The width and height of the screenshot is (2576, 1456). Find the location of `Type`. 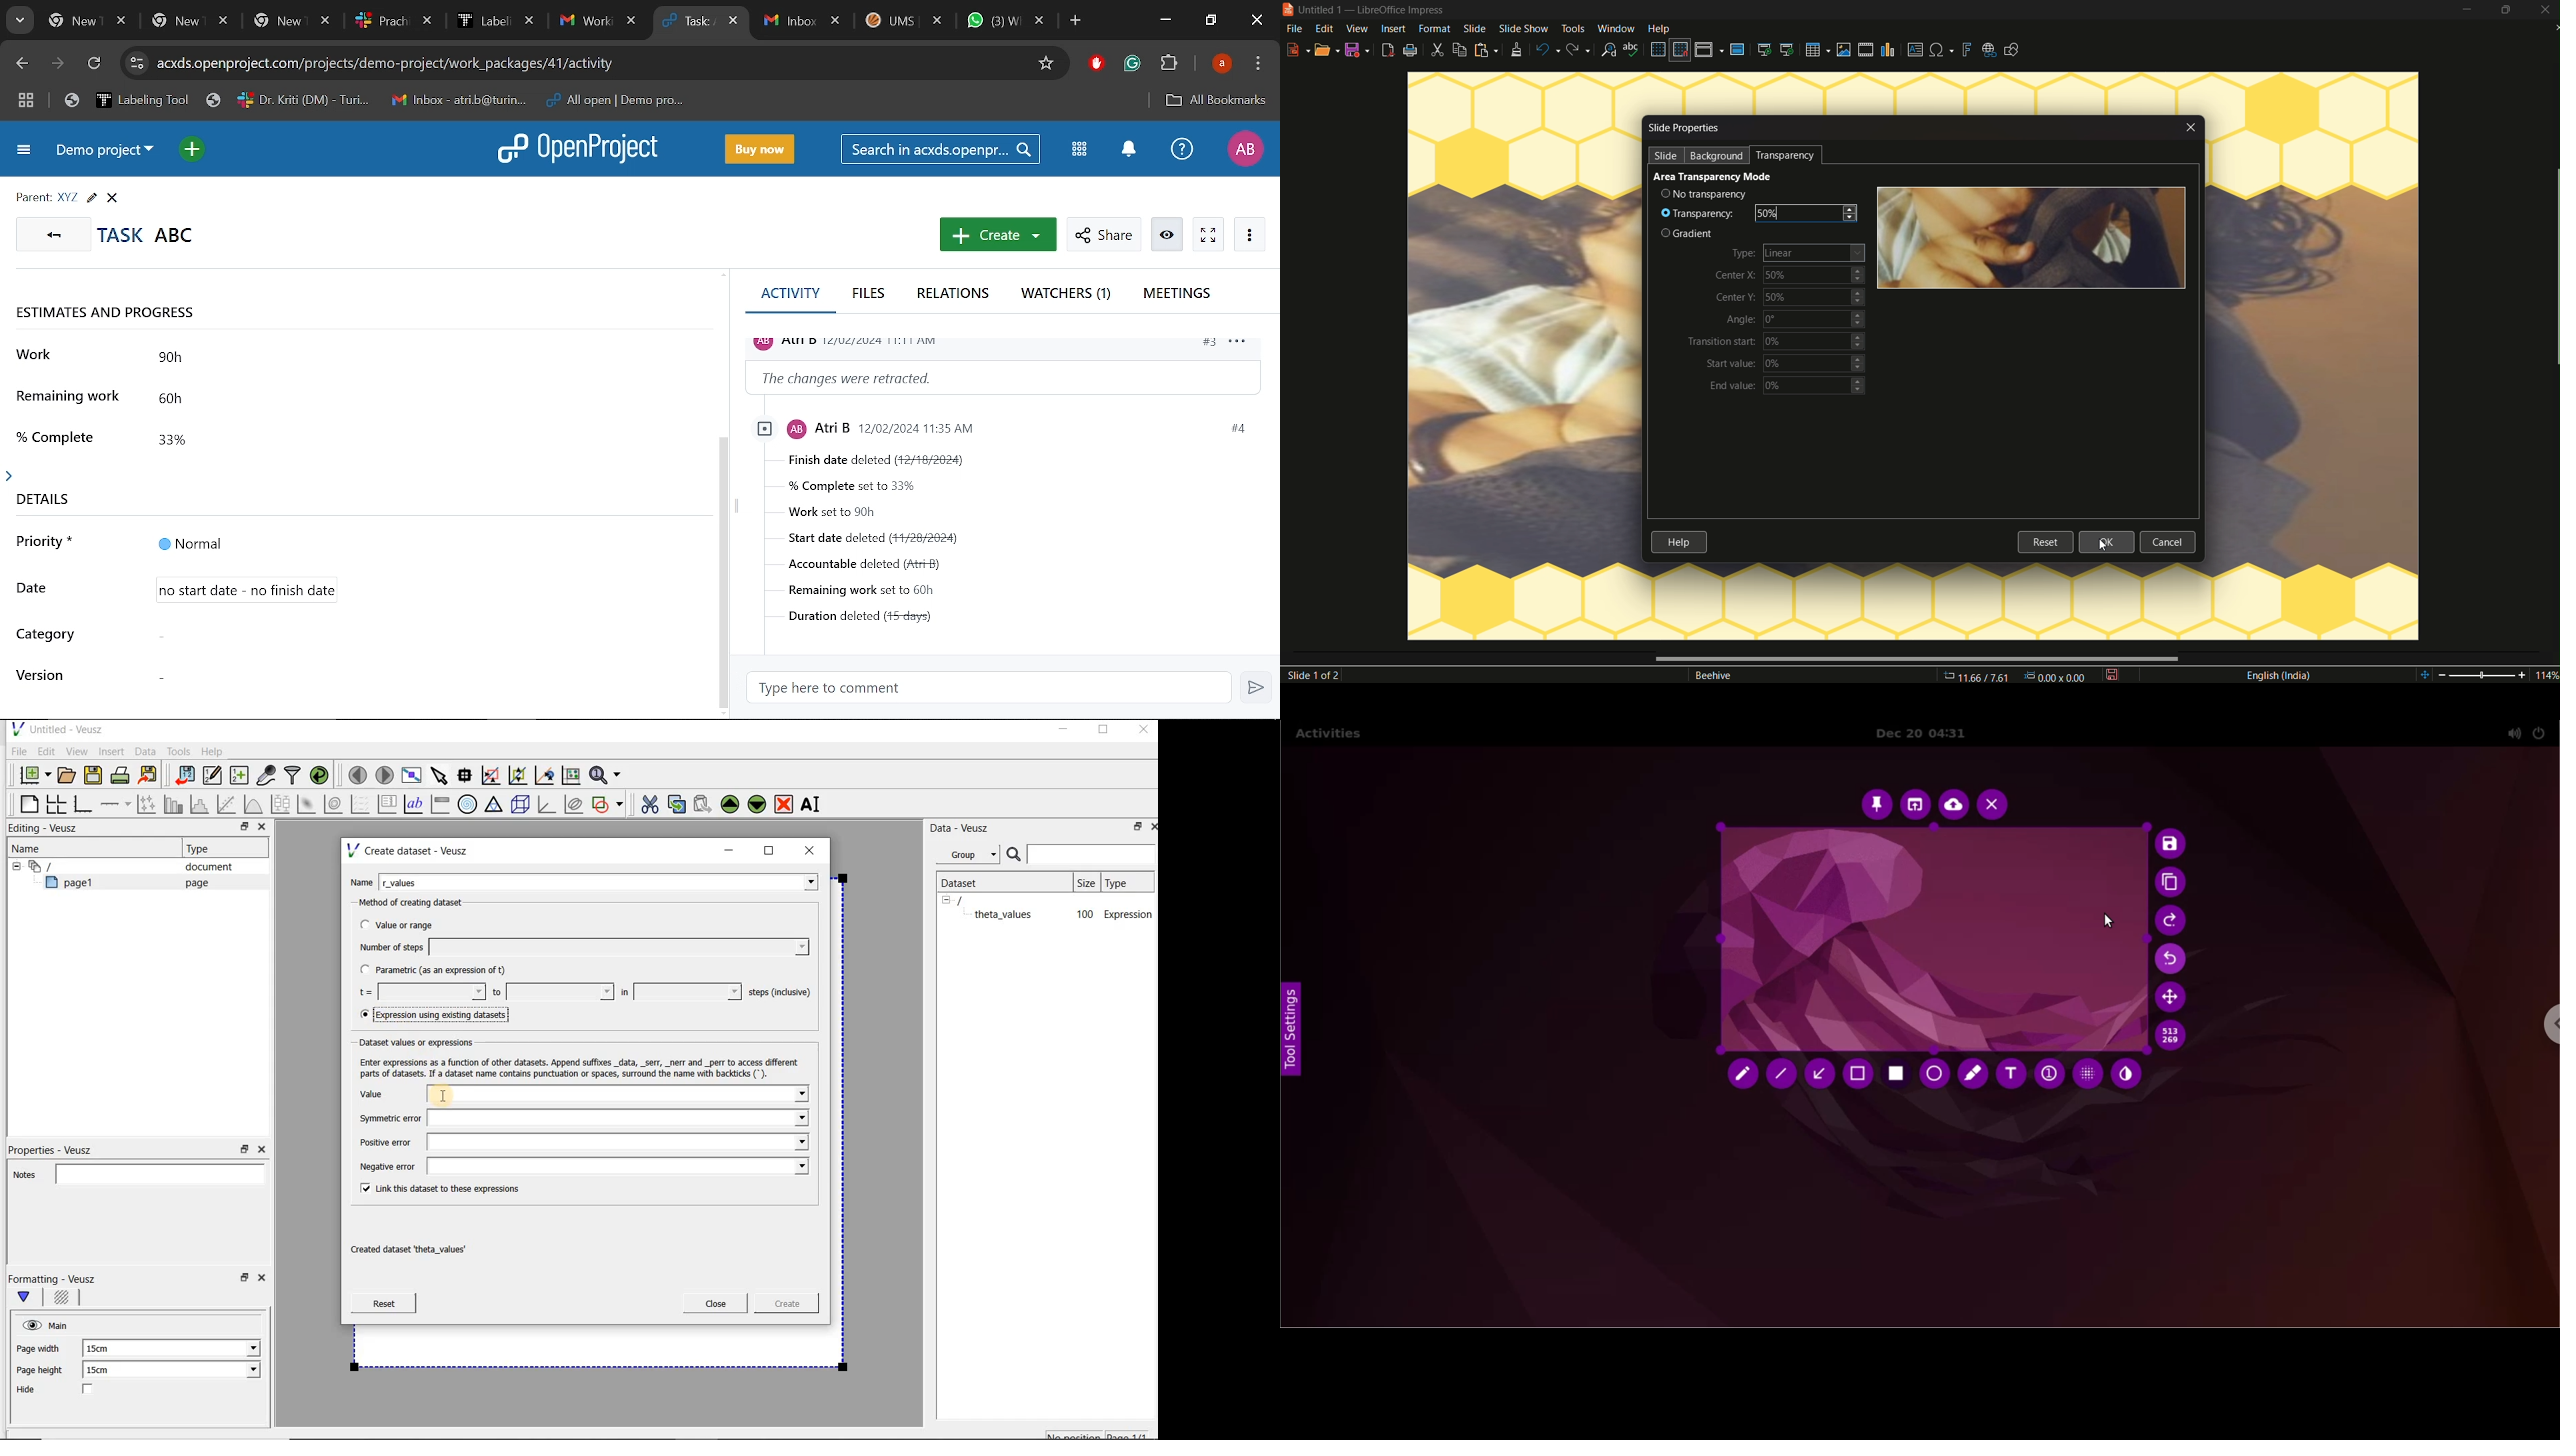

Type is located at coordinates (203, 848).